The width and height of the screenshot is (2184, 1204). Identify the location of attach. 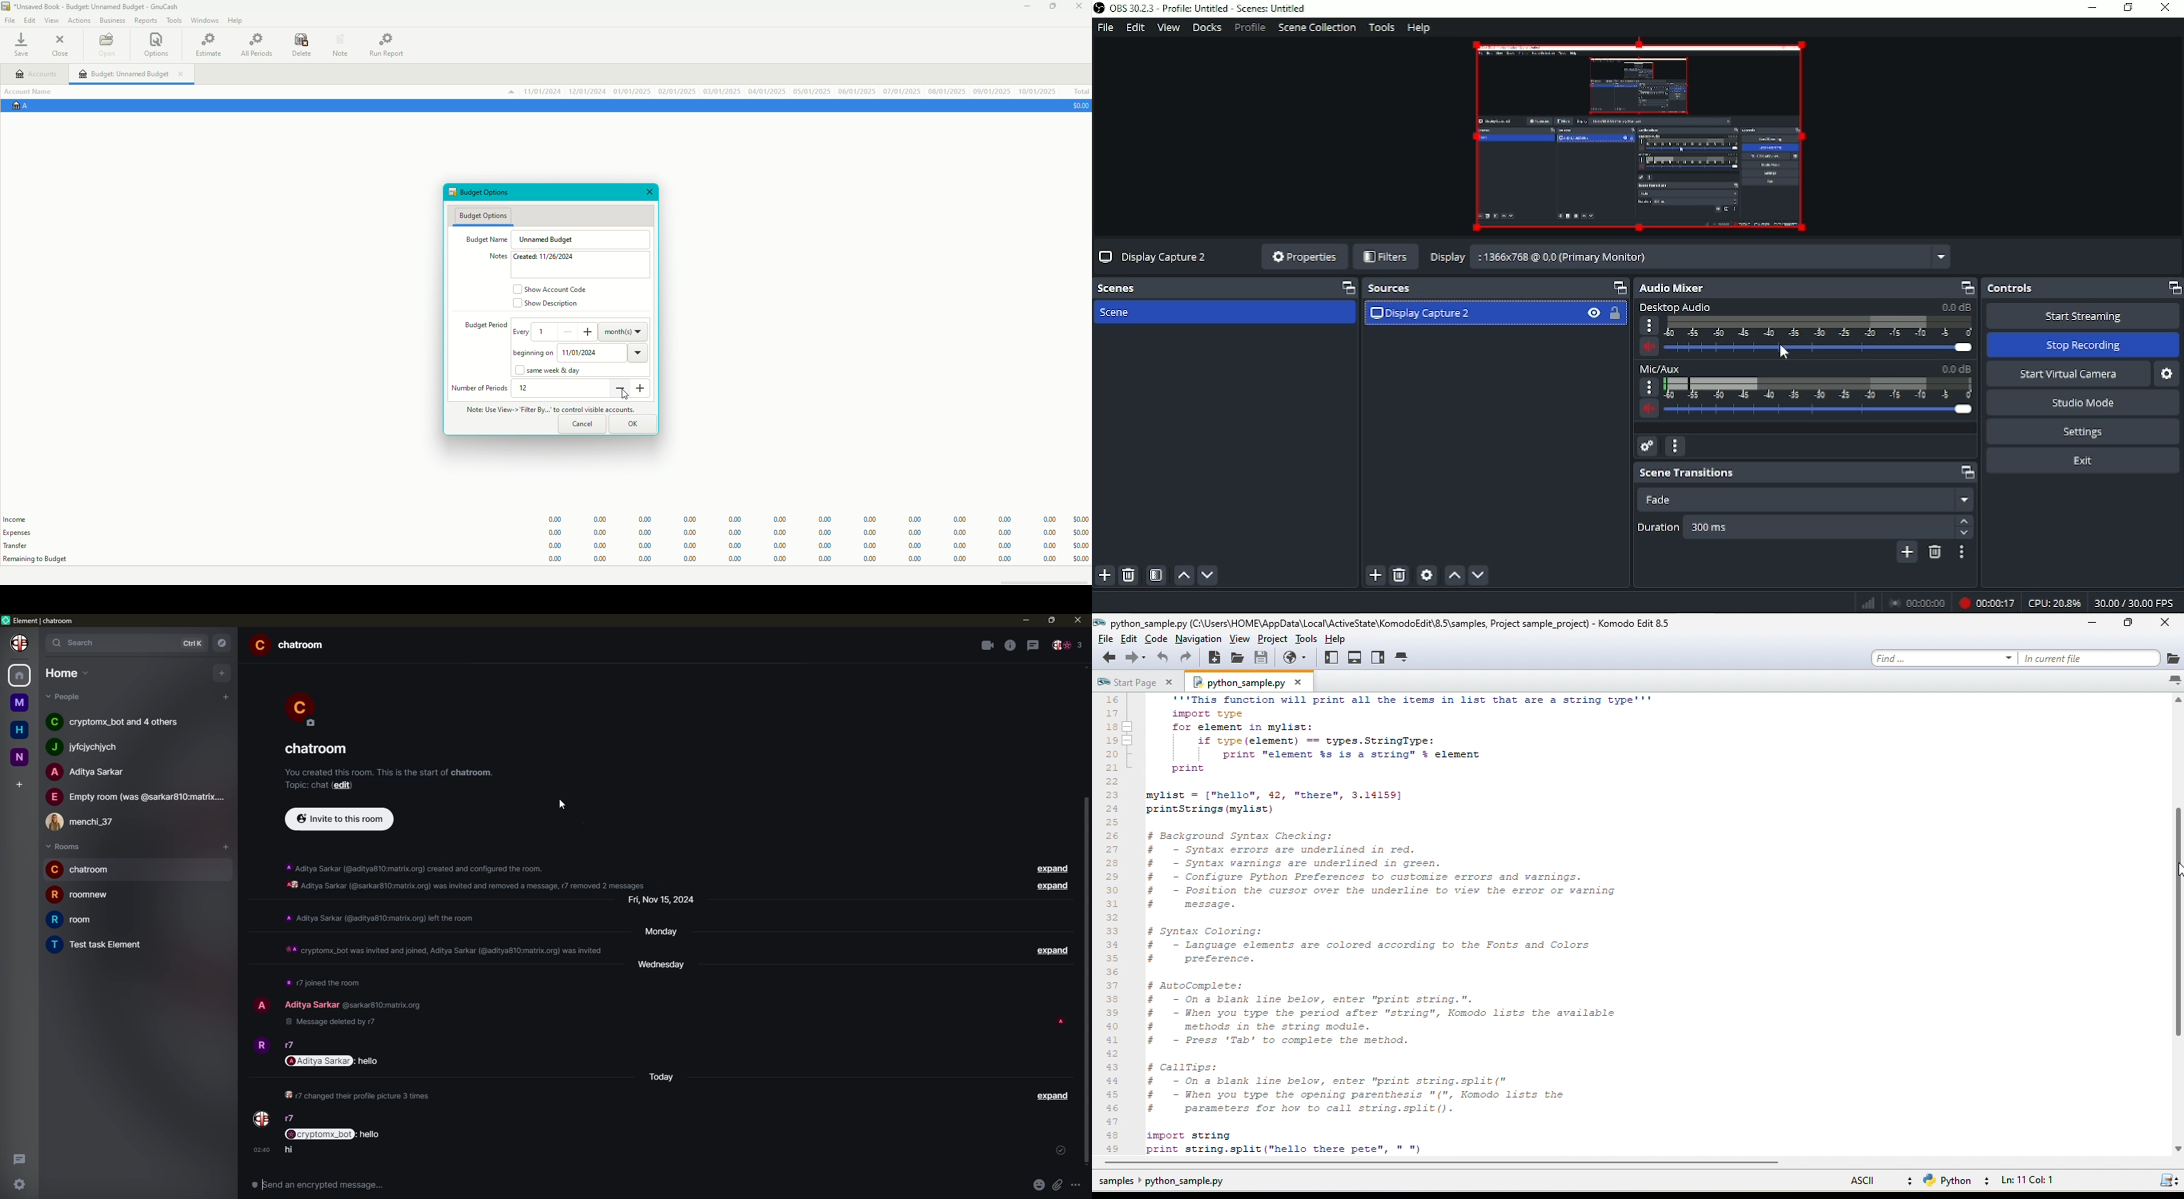
(1060, 1185).